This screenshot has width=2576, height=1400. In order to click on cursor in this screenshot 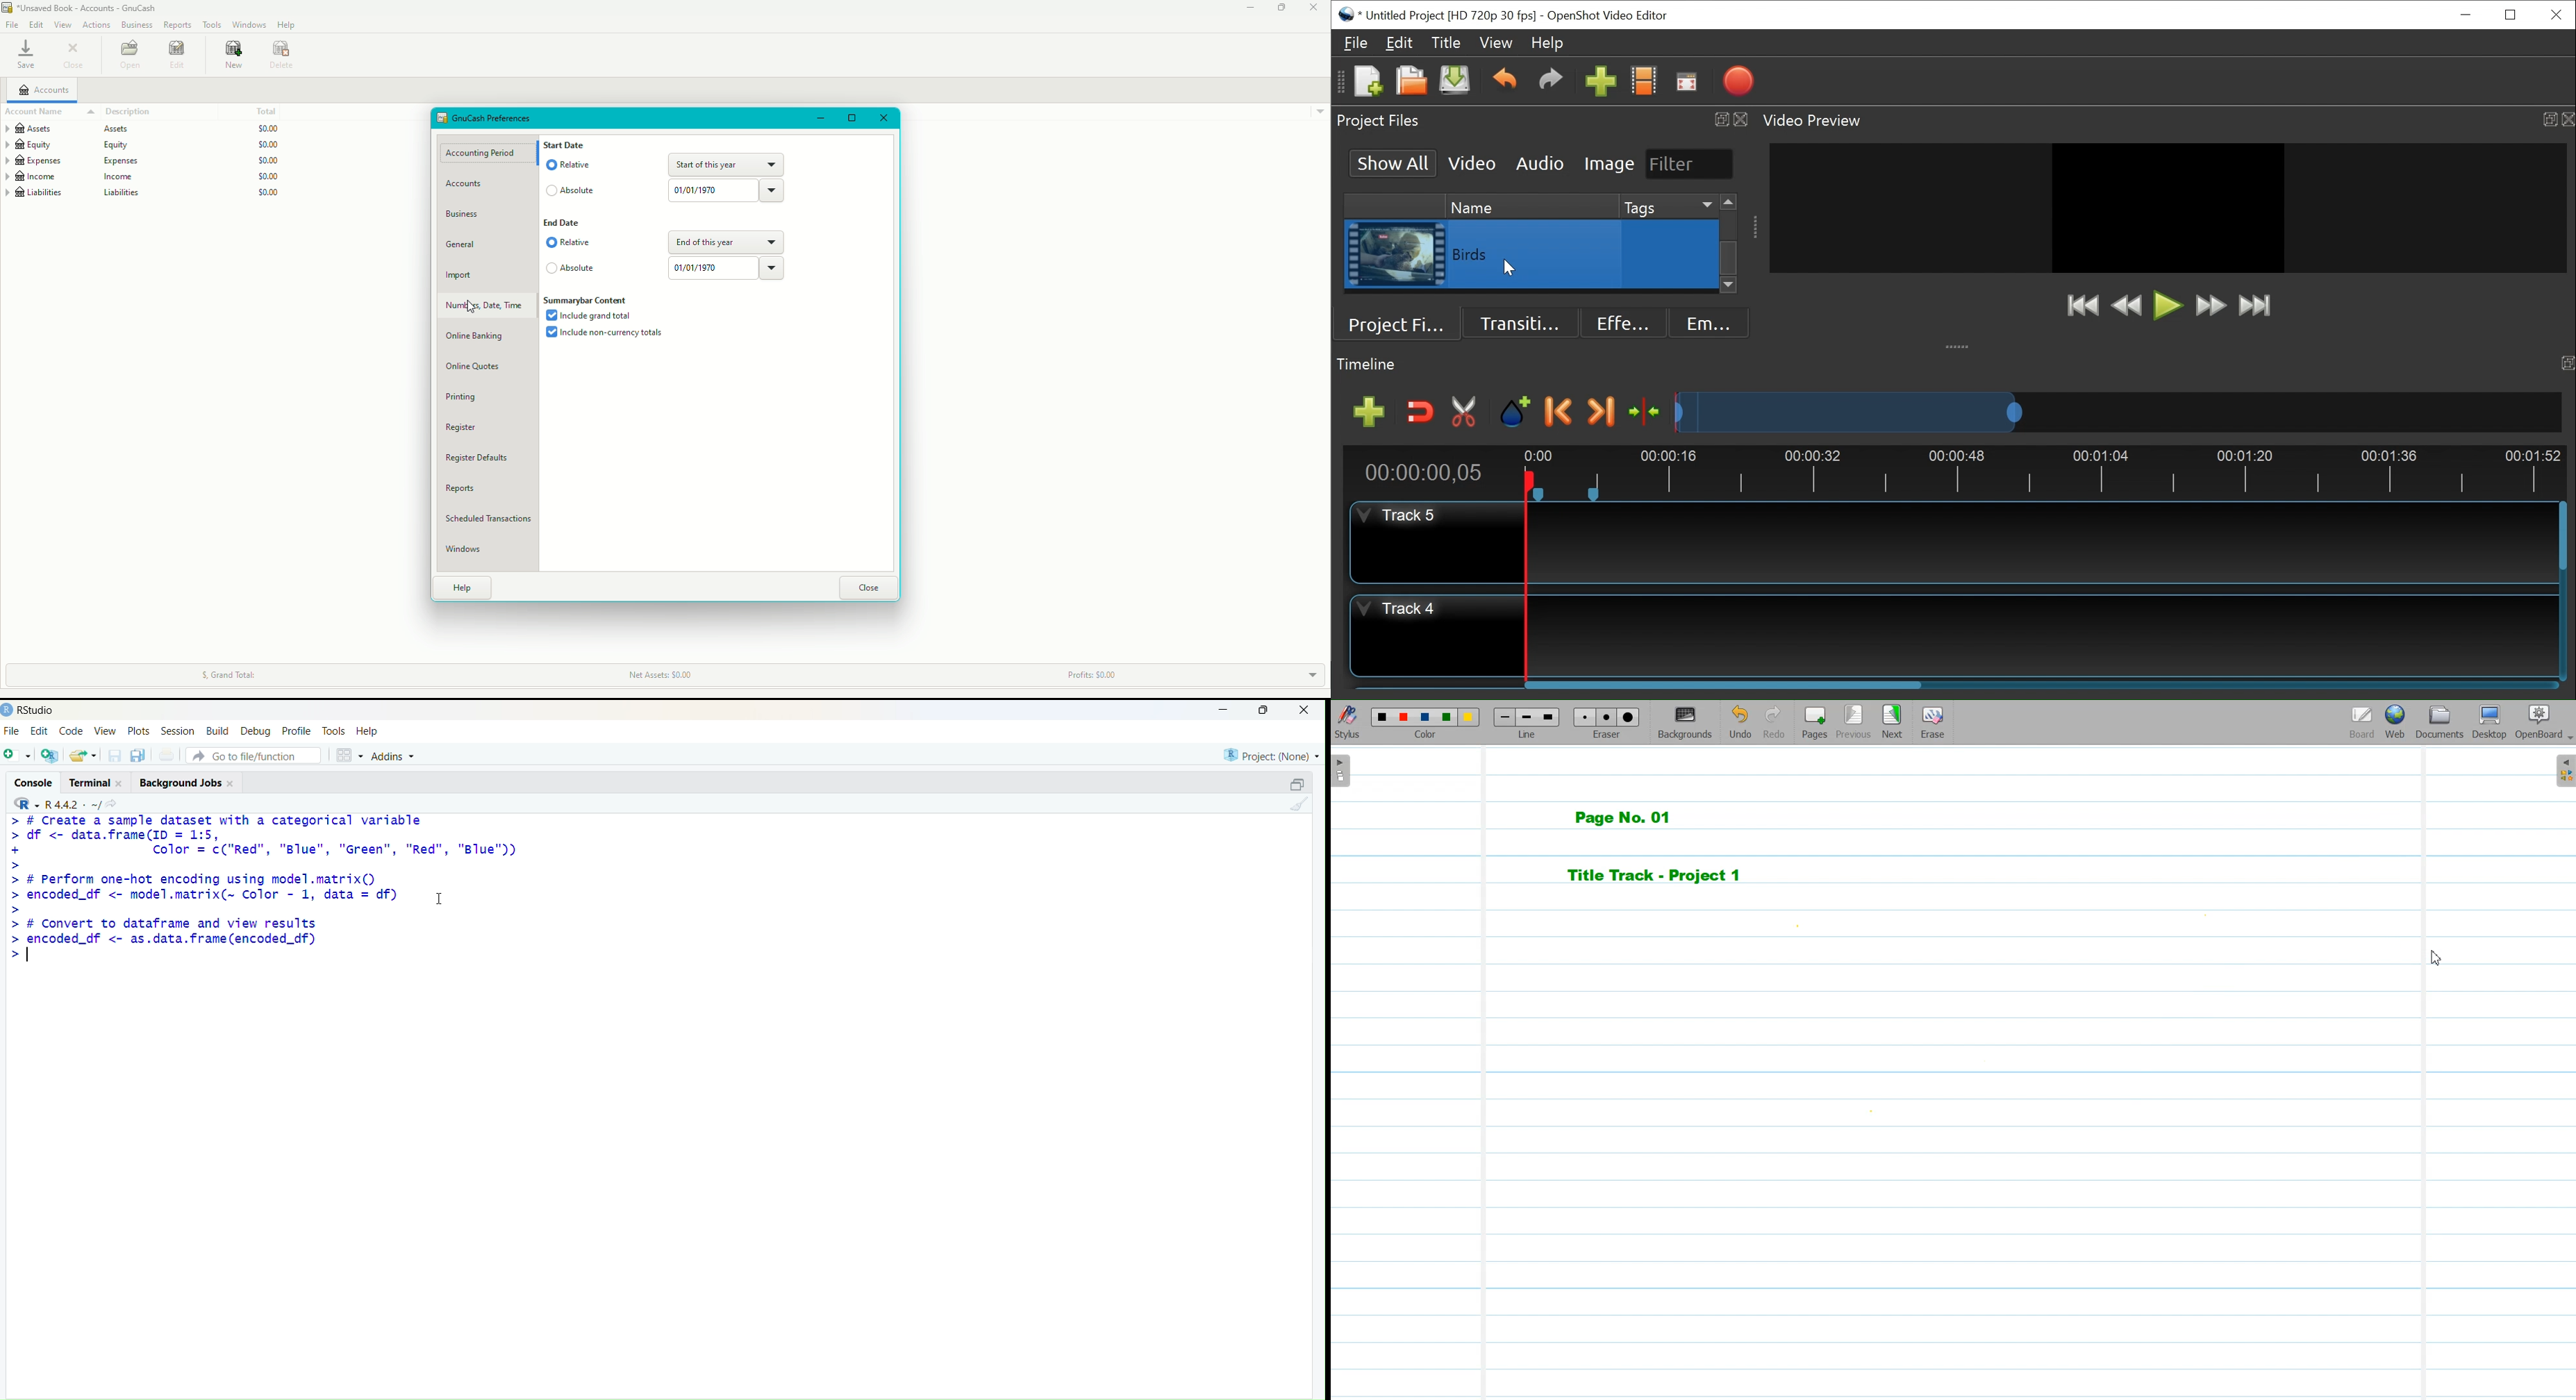, I will do `click(440, 899)`.